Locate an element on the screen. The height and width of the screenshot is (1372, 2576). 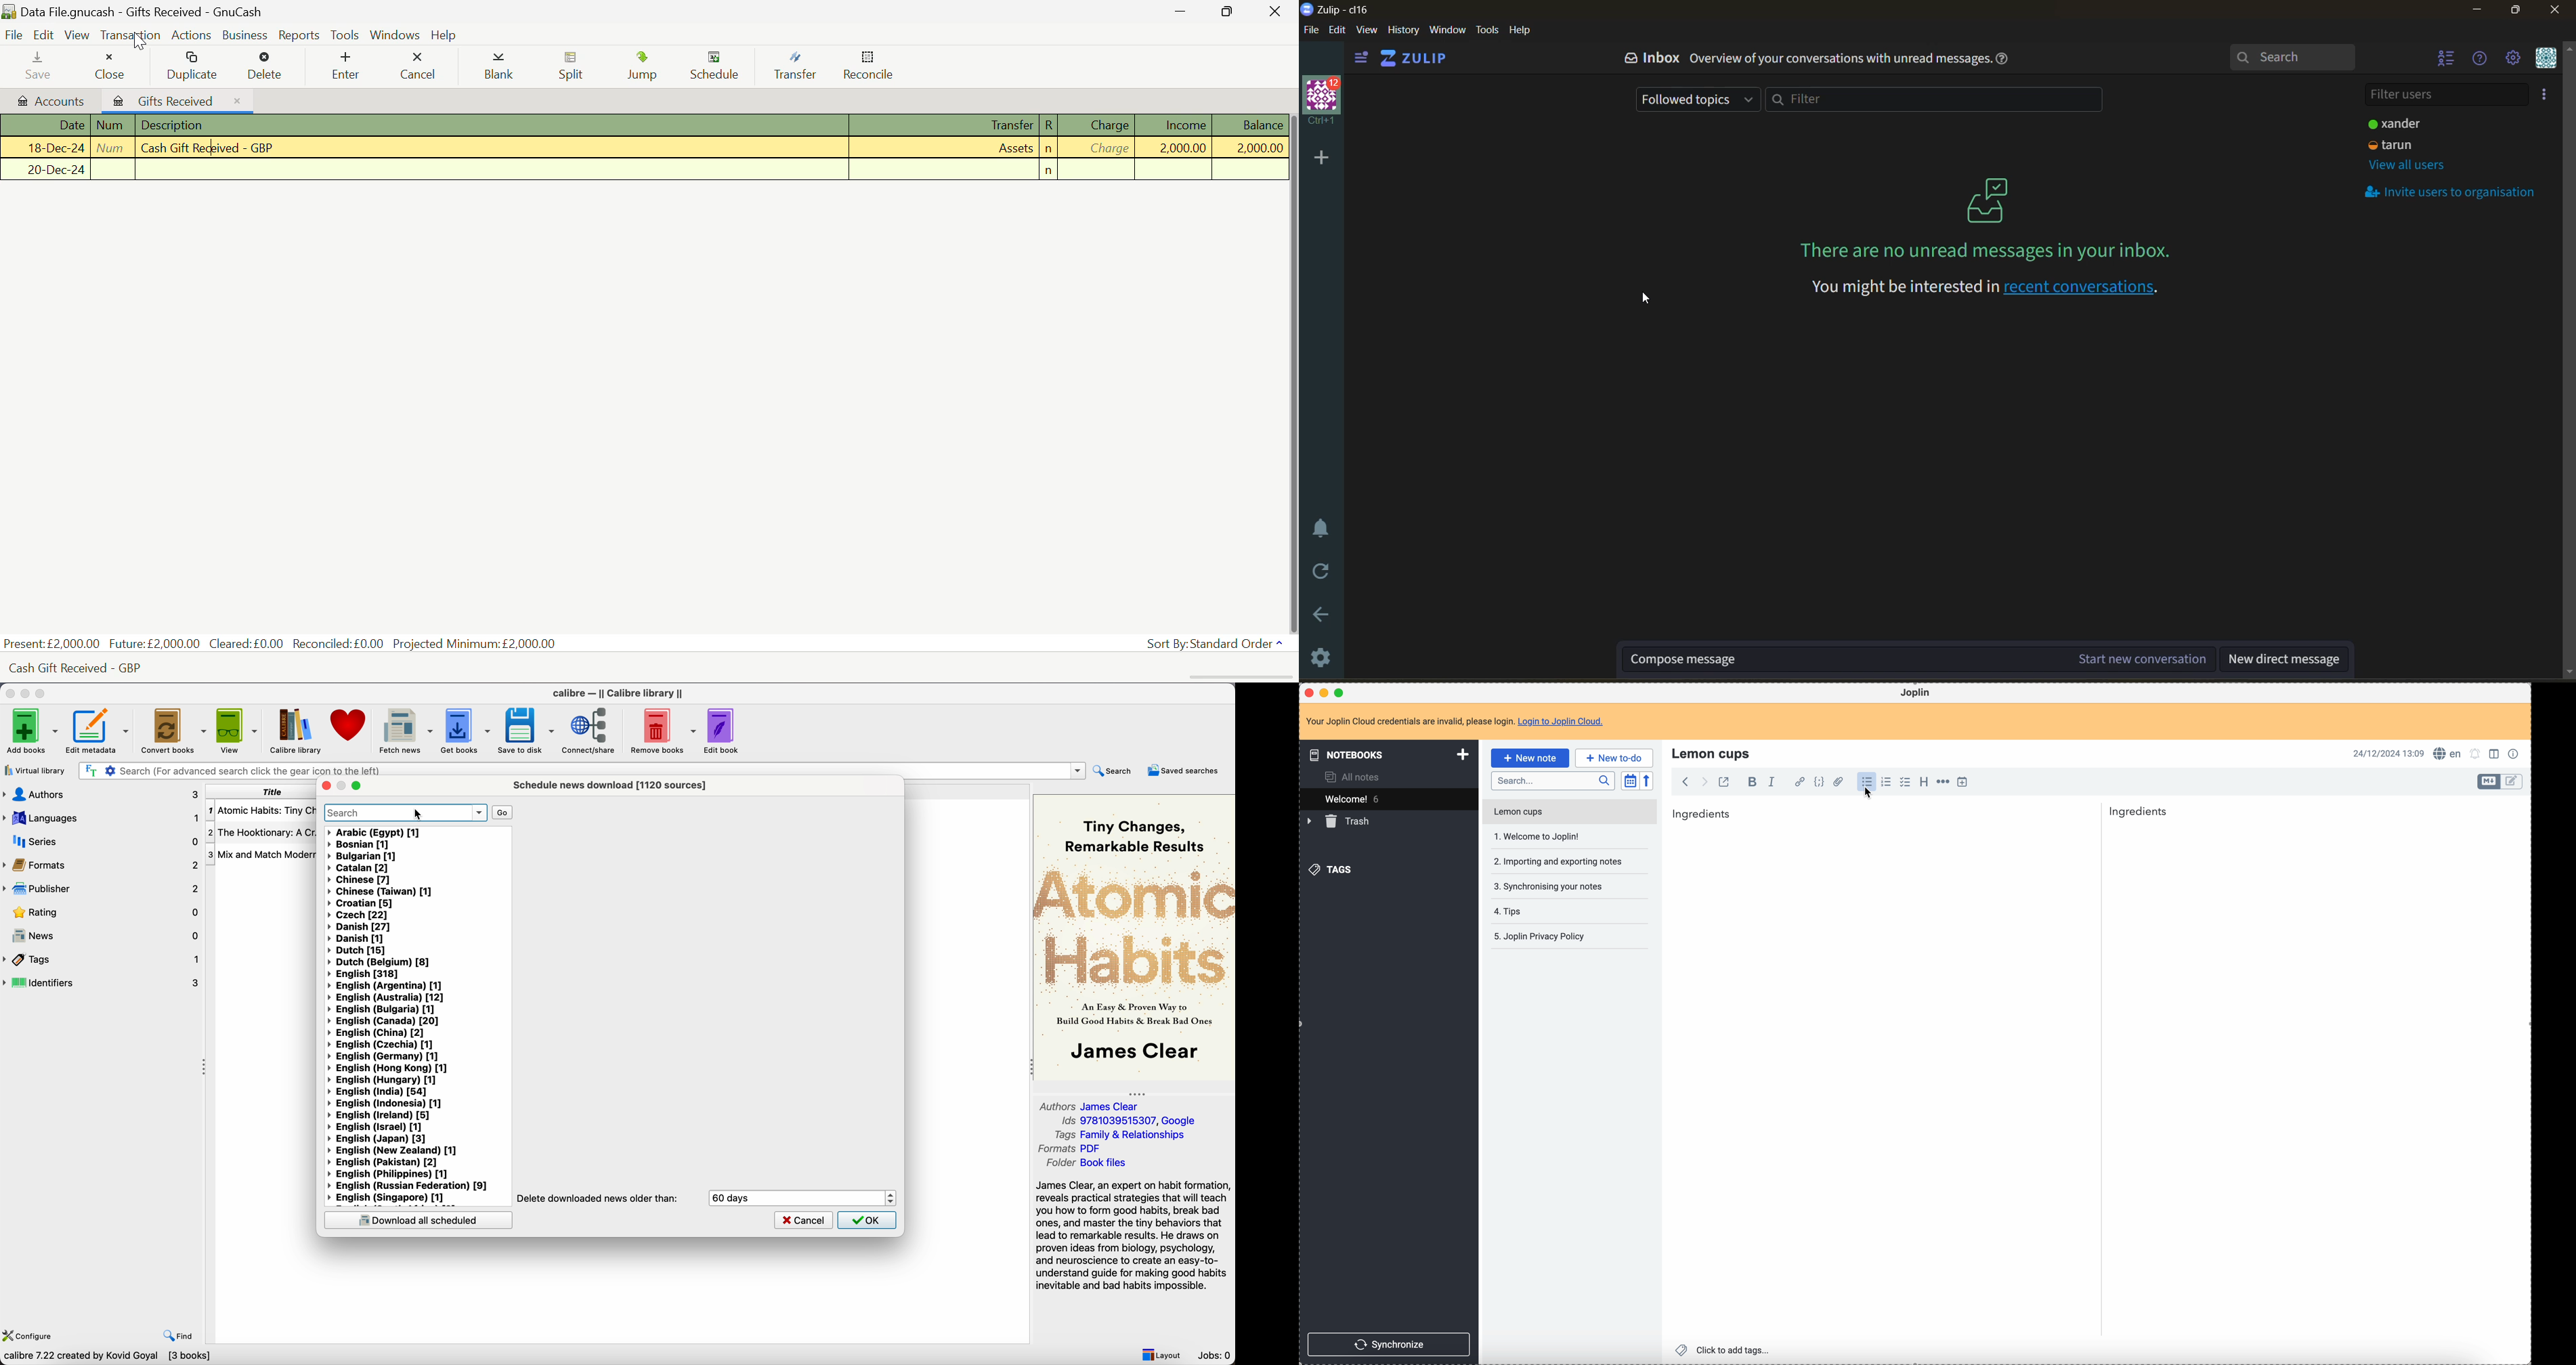
Charge is located at coordinates (1098, 170).